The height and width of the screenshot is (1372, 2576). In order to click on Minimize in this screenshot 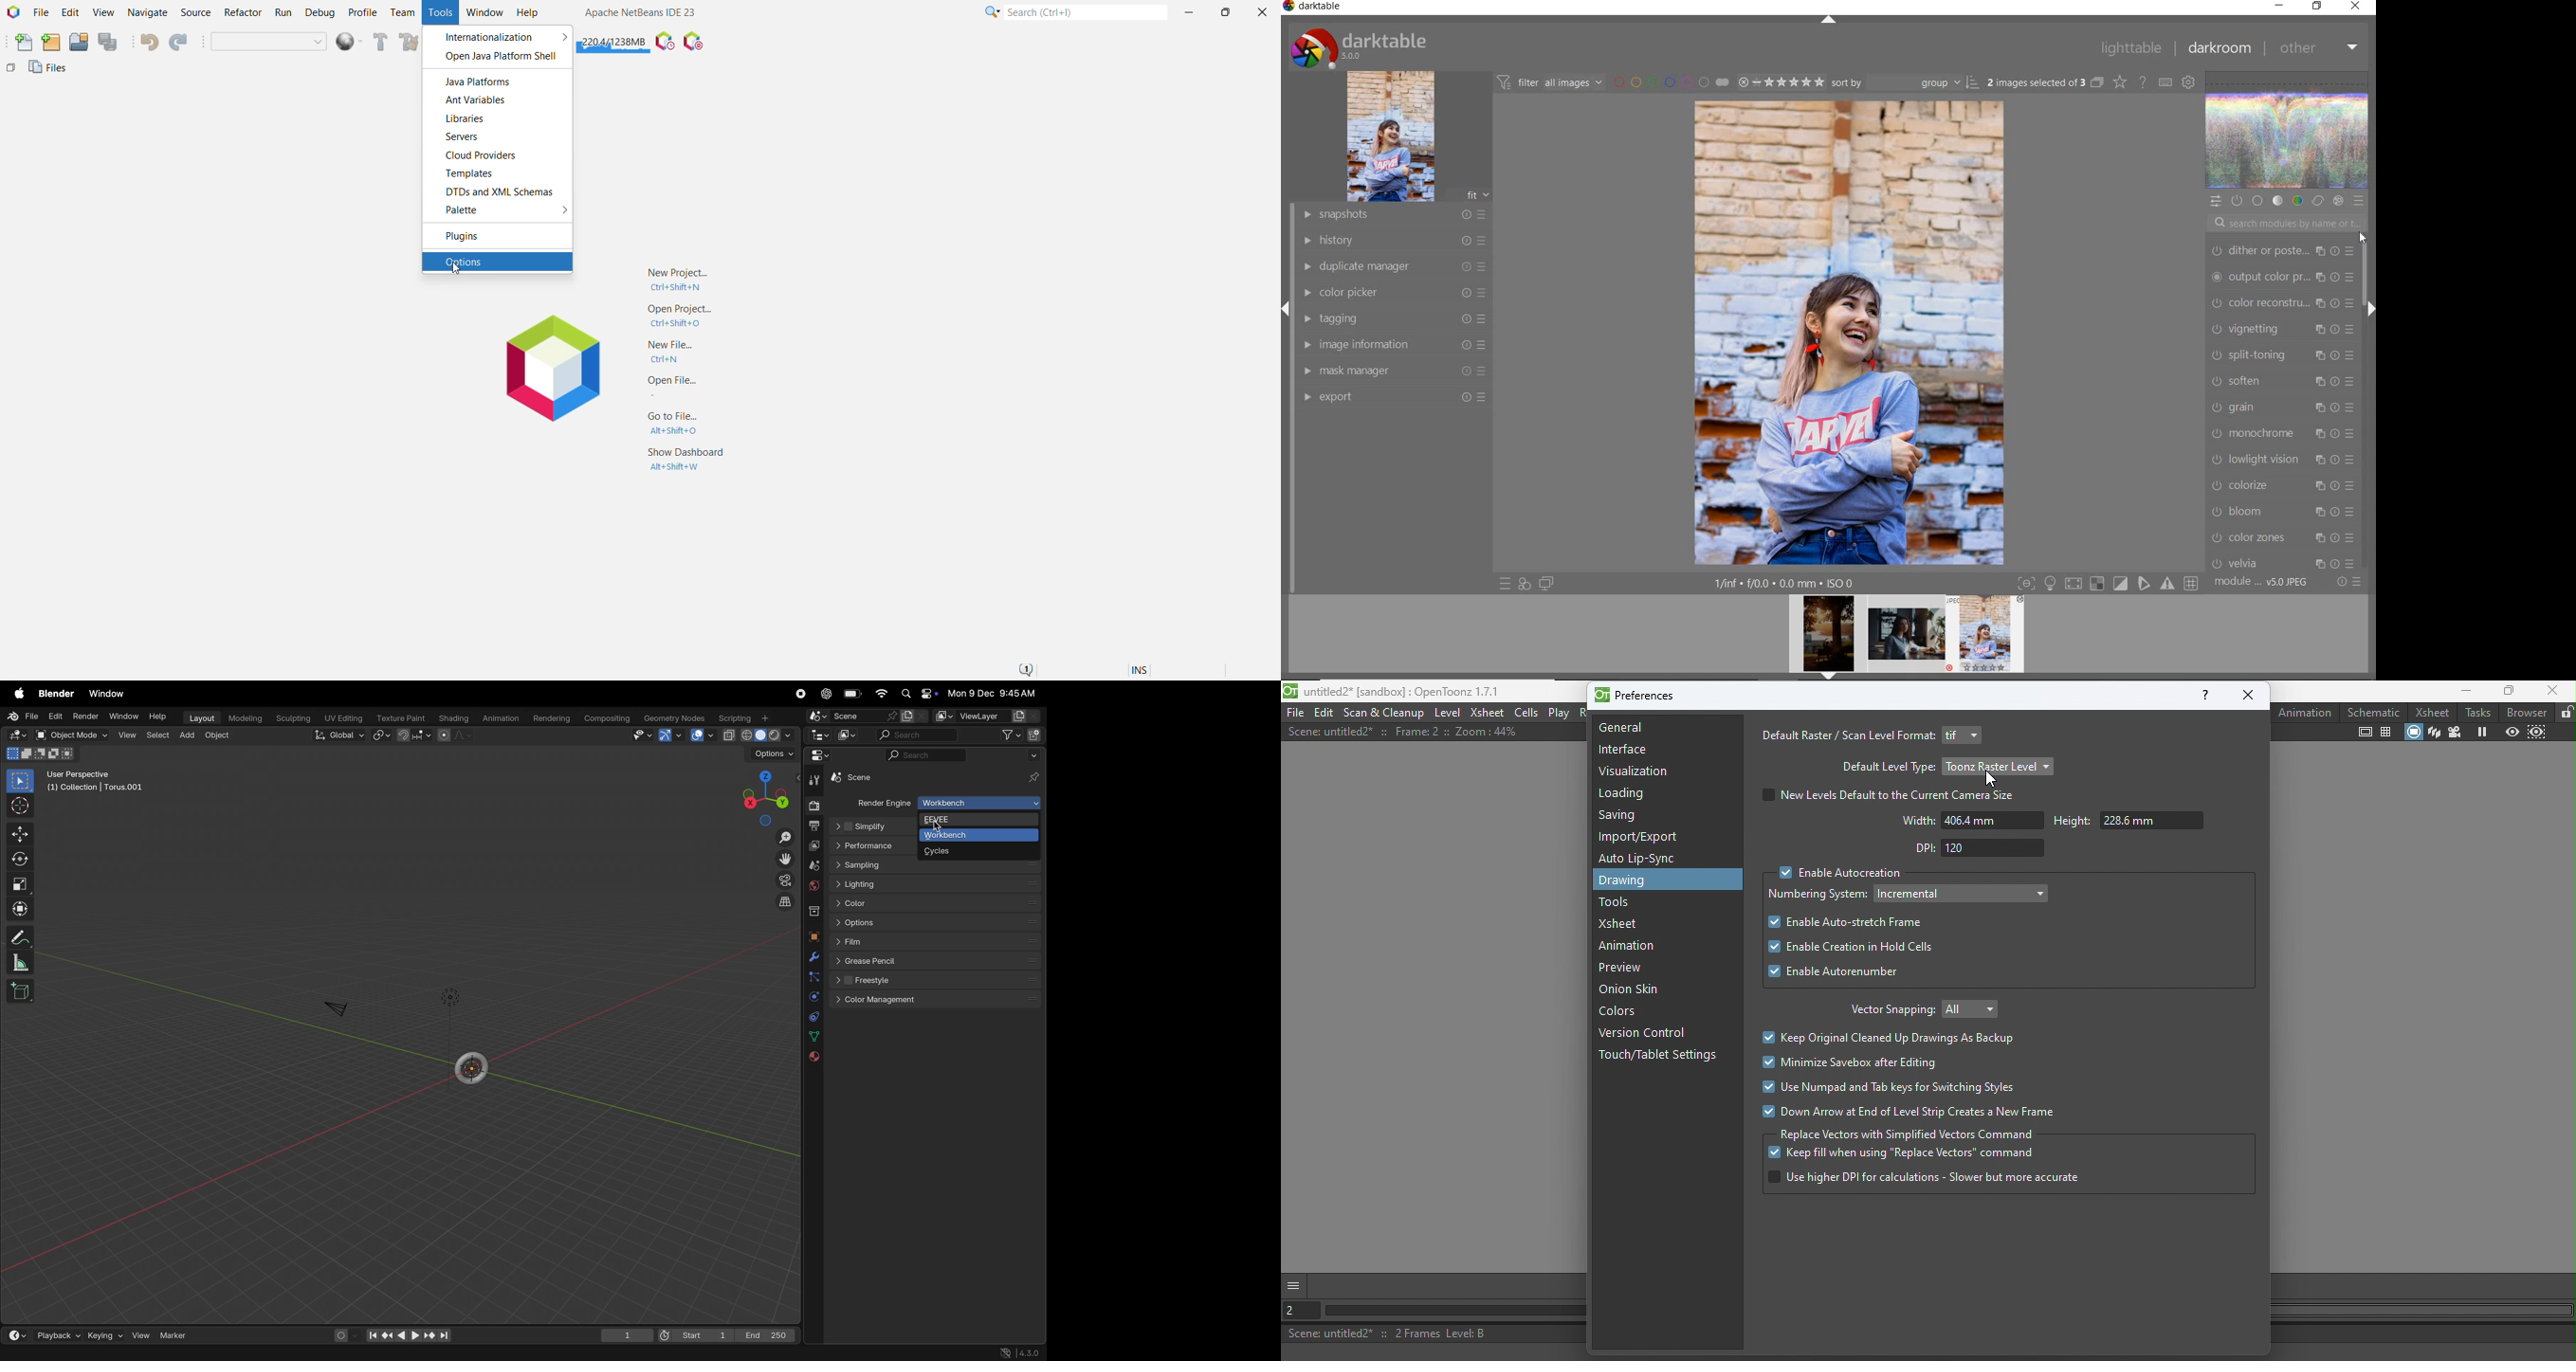, I will do `click(1191, 12)`.